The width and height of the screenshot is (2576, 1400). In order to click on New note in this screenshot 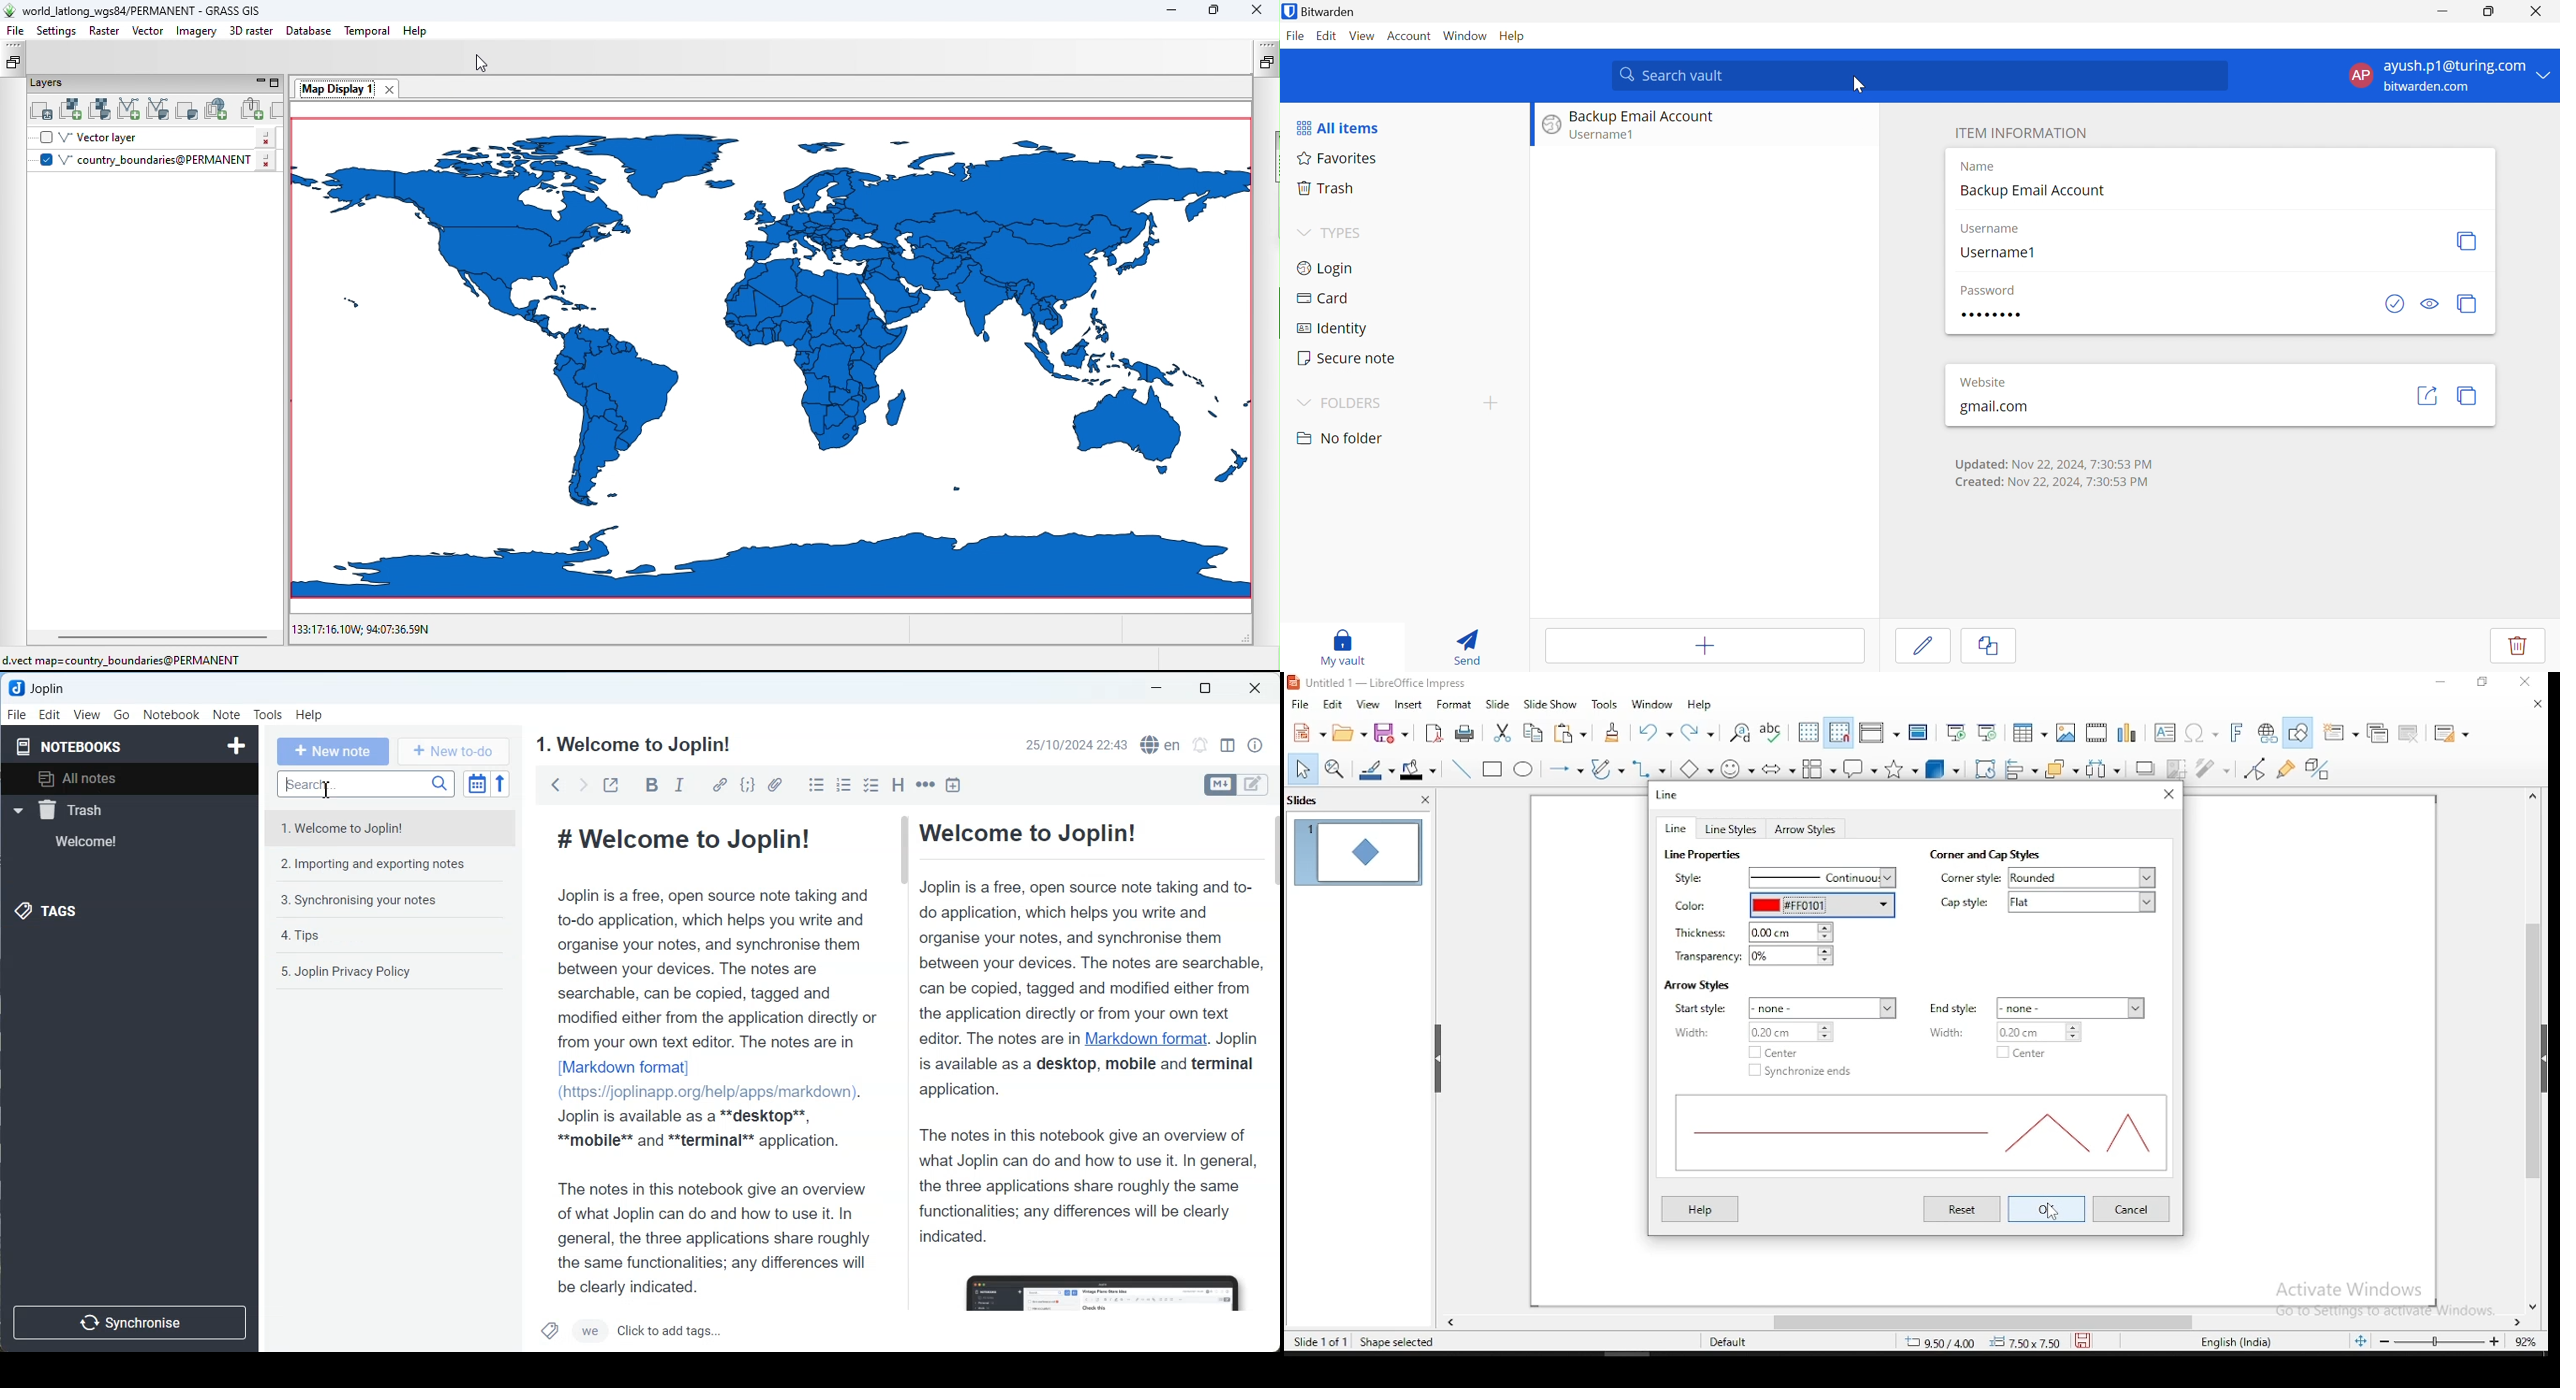, I will do `click(333, 752)`.